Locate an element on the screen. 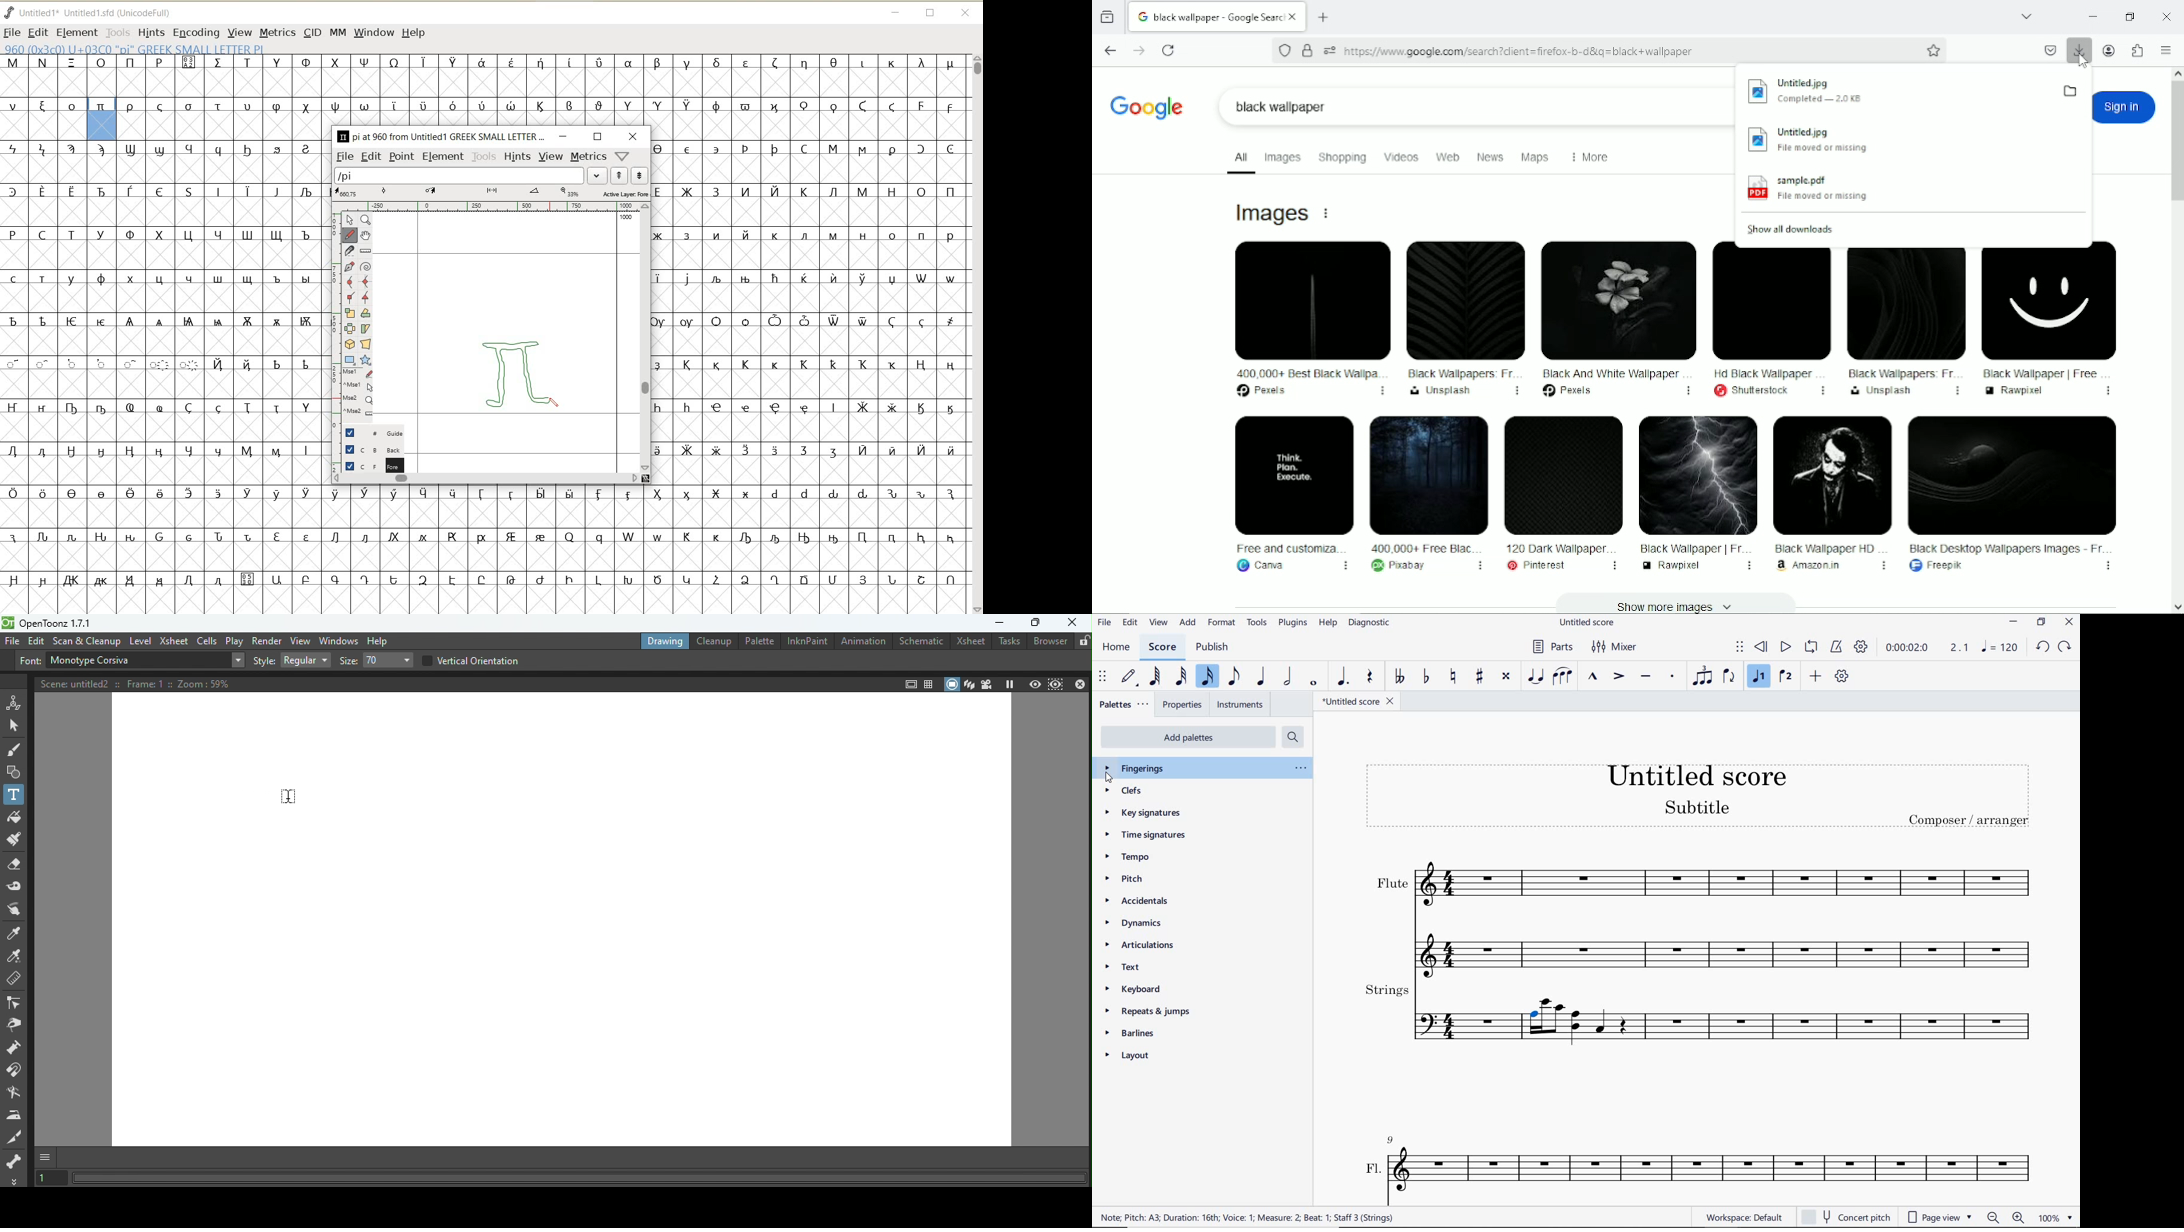 Image resolution: width=2184 pixels, height=1232 pixels. Minimize is located at coordinates (2091, 17).